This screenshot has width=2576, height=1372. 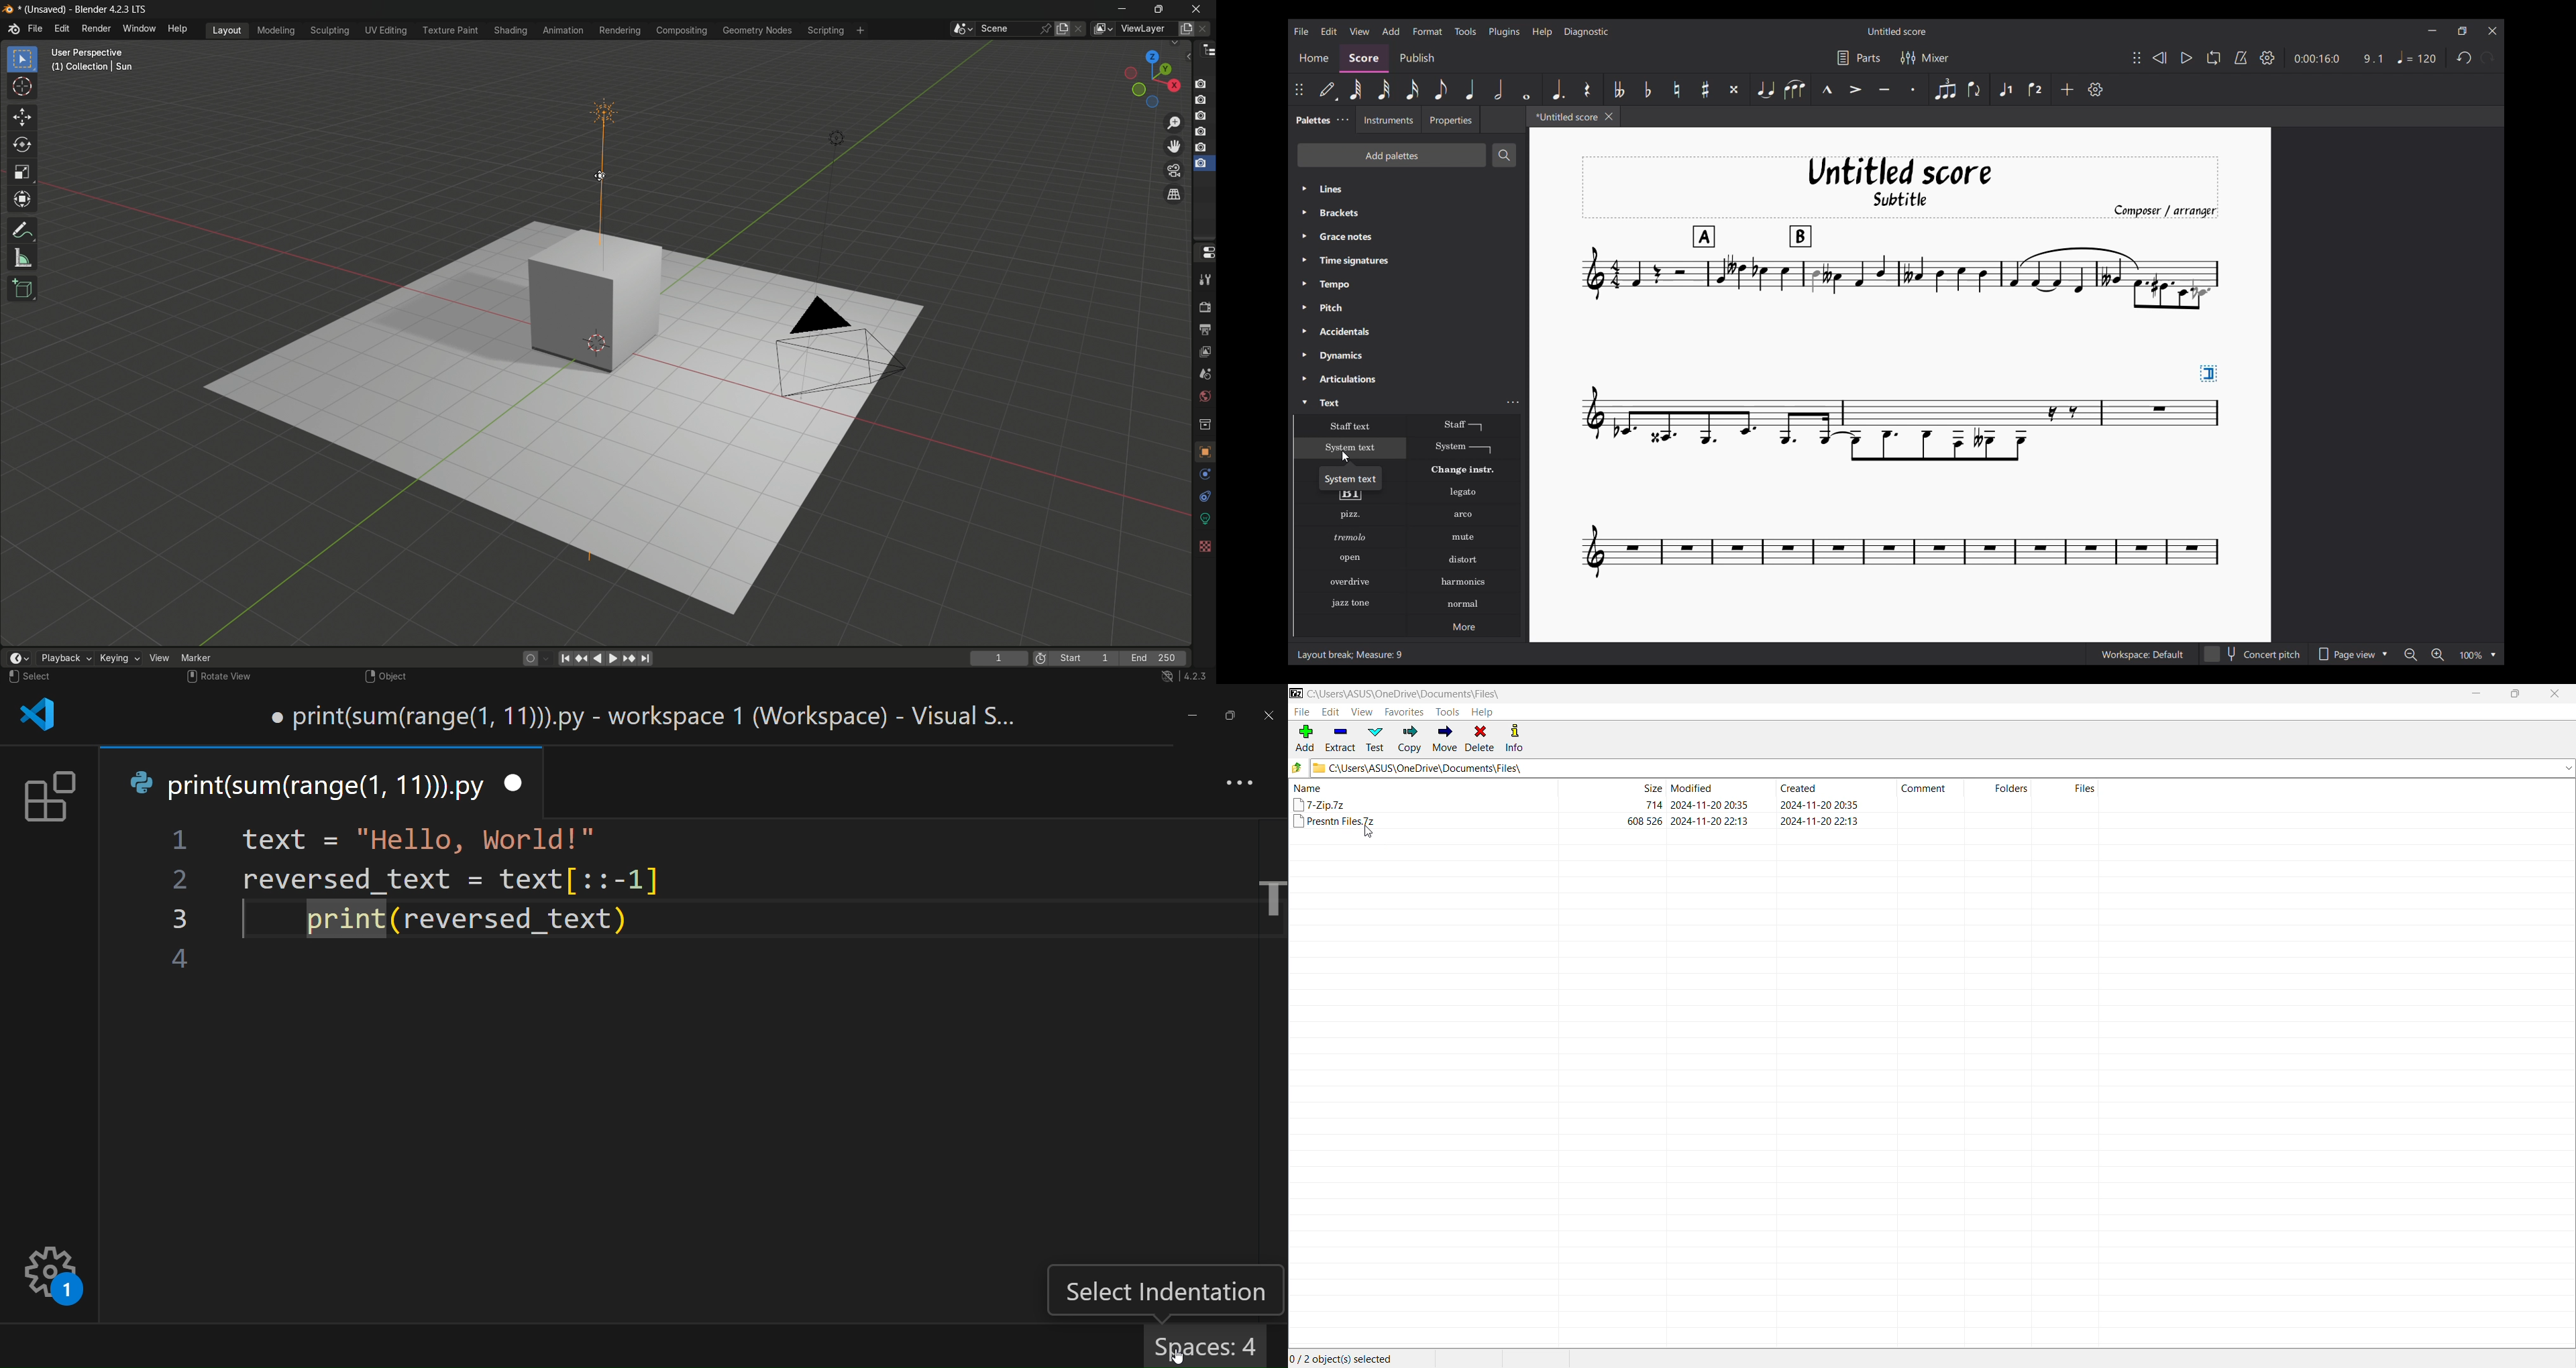 What do you see at coordinates (1799, 787) in the screenshot?
I see `created` at bounding box center [1799, 787].